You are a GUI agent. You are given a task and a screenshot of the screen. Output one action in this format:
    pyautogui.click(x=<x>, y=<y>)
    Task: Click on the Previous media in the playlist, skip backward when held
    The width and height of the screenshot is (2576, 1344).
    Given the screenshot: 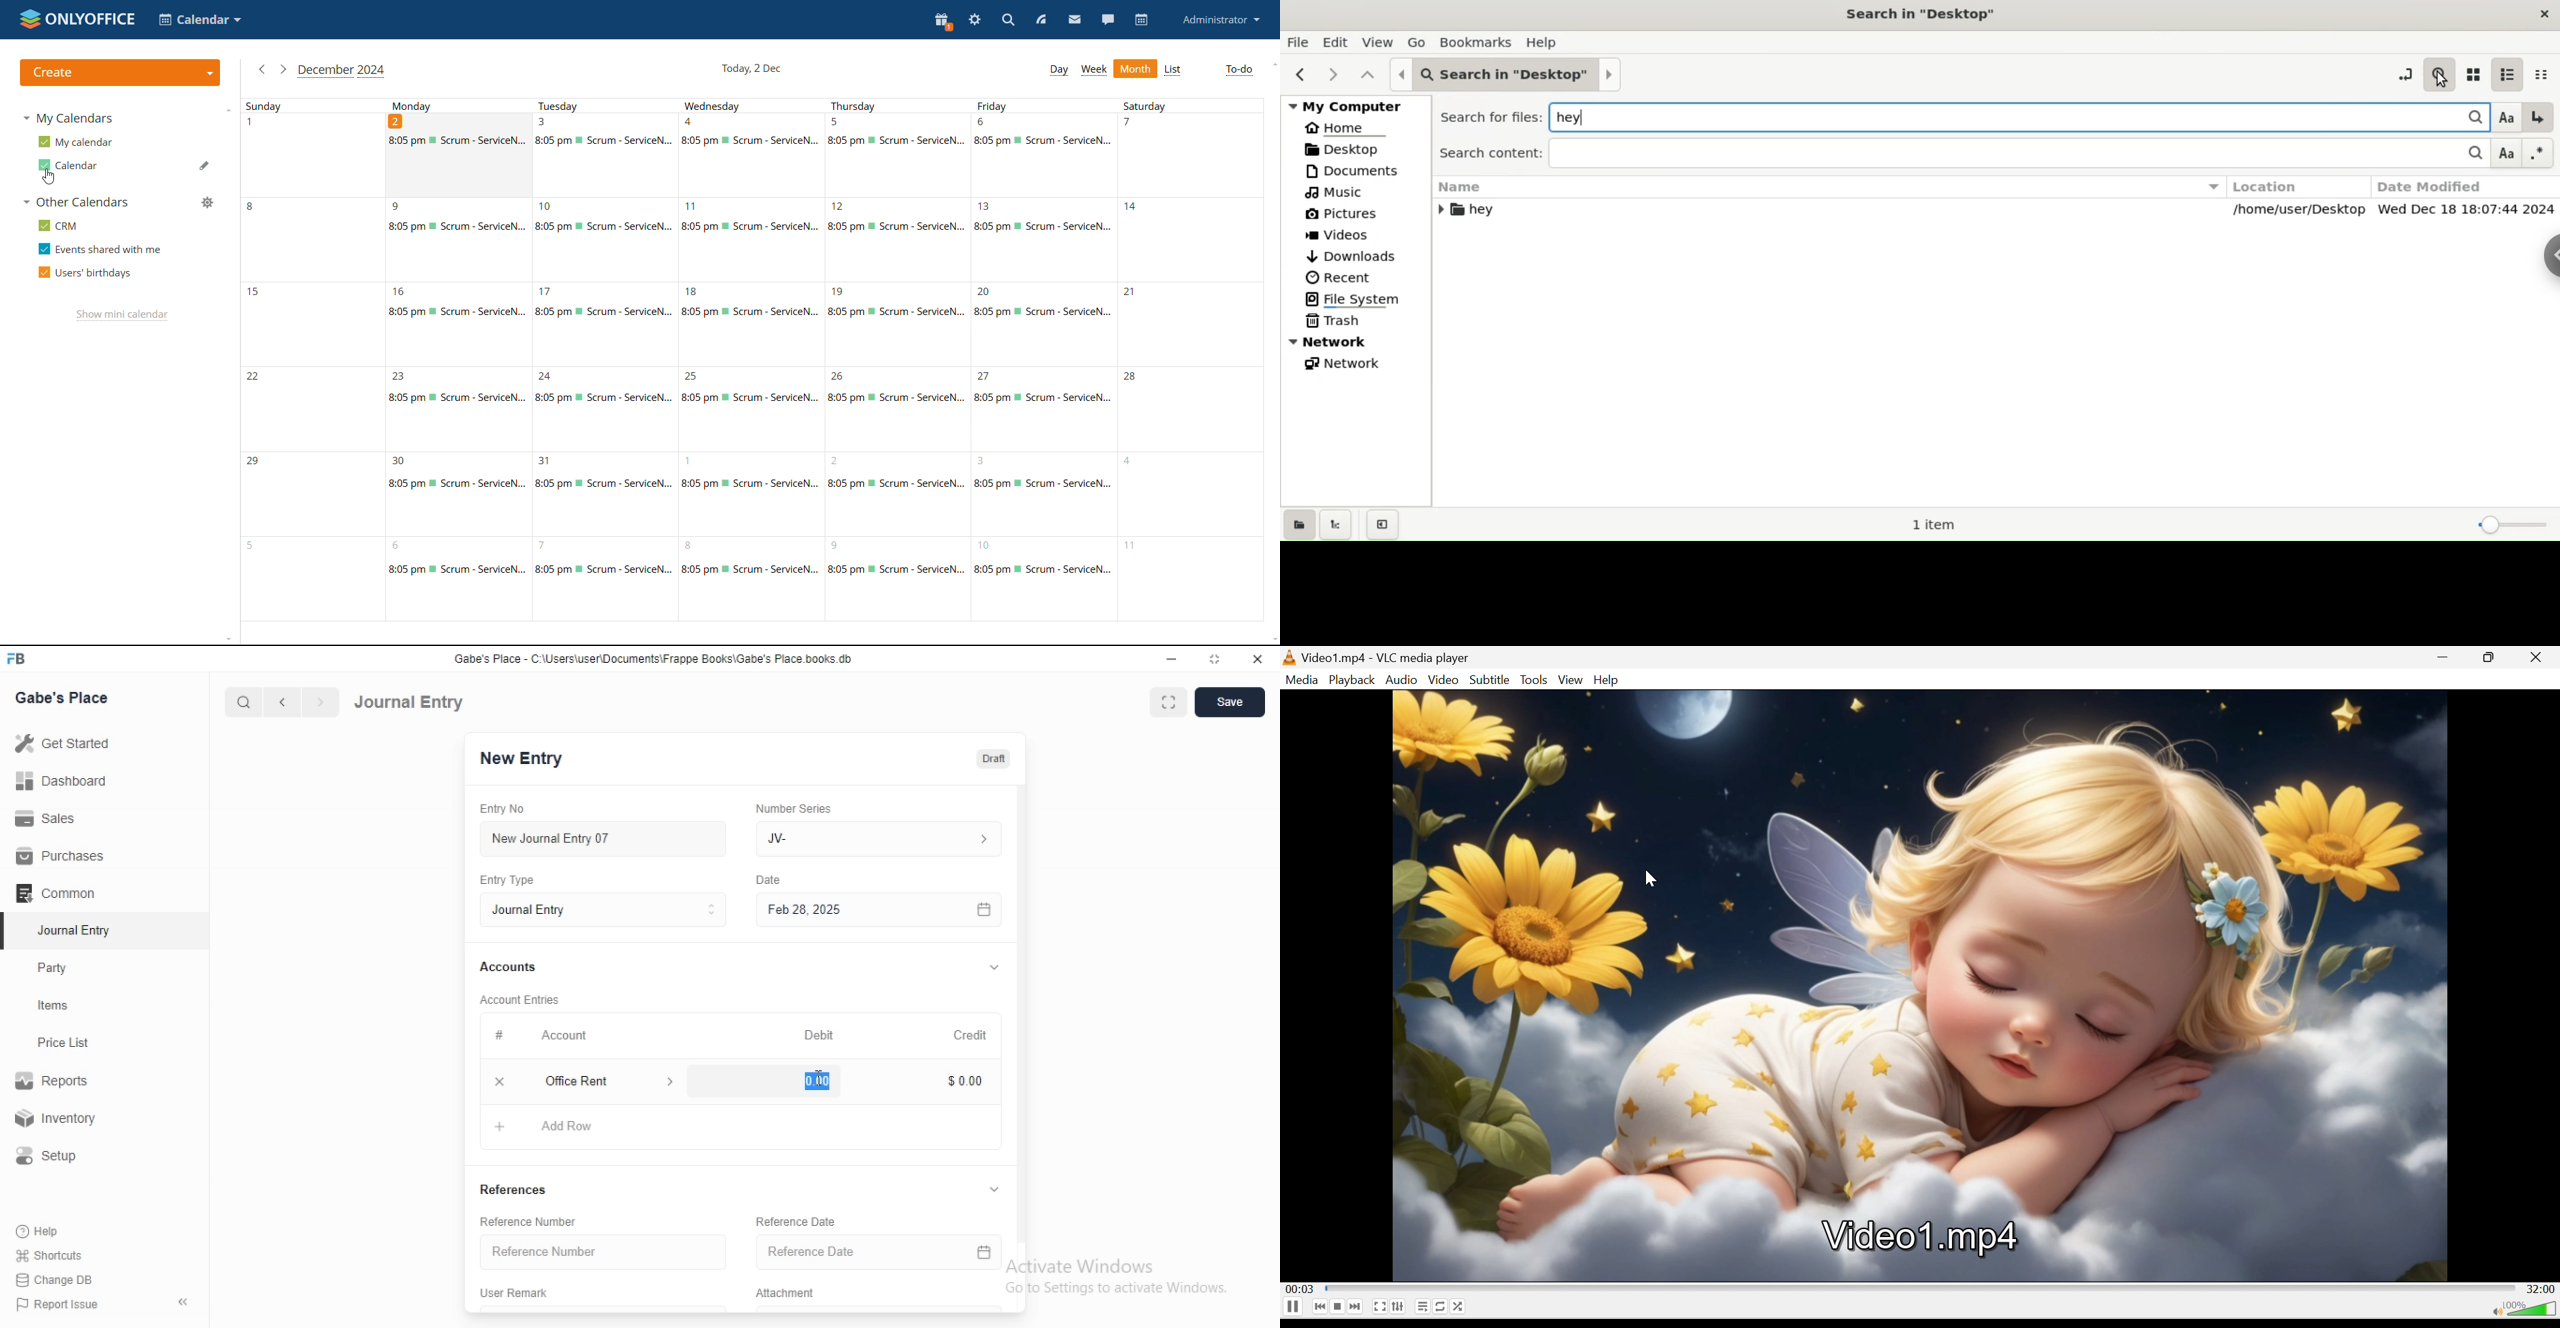 What is the action you would take?
    pyautogui.click(x=1319, y=1308)
    